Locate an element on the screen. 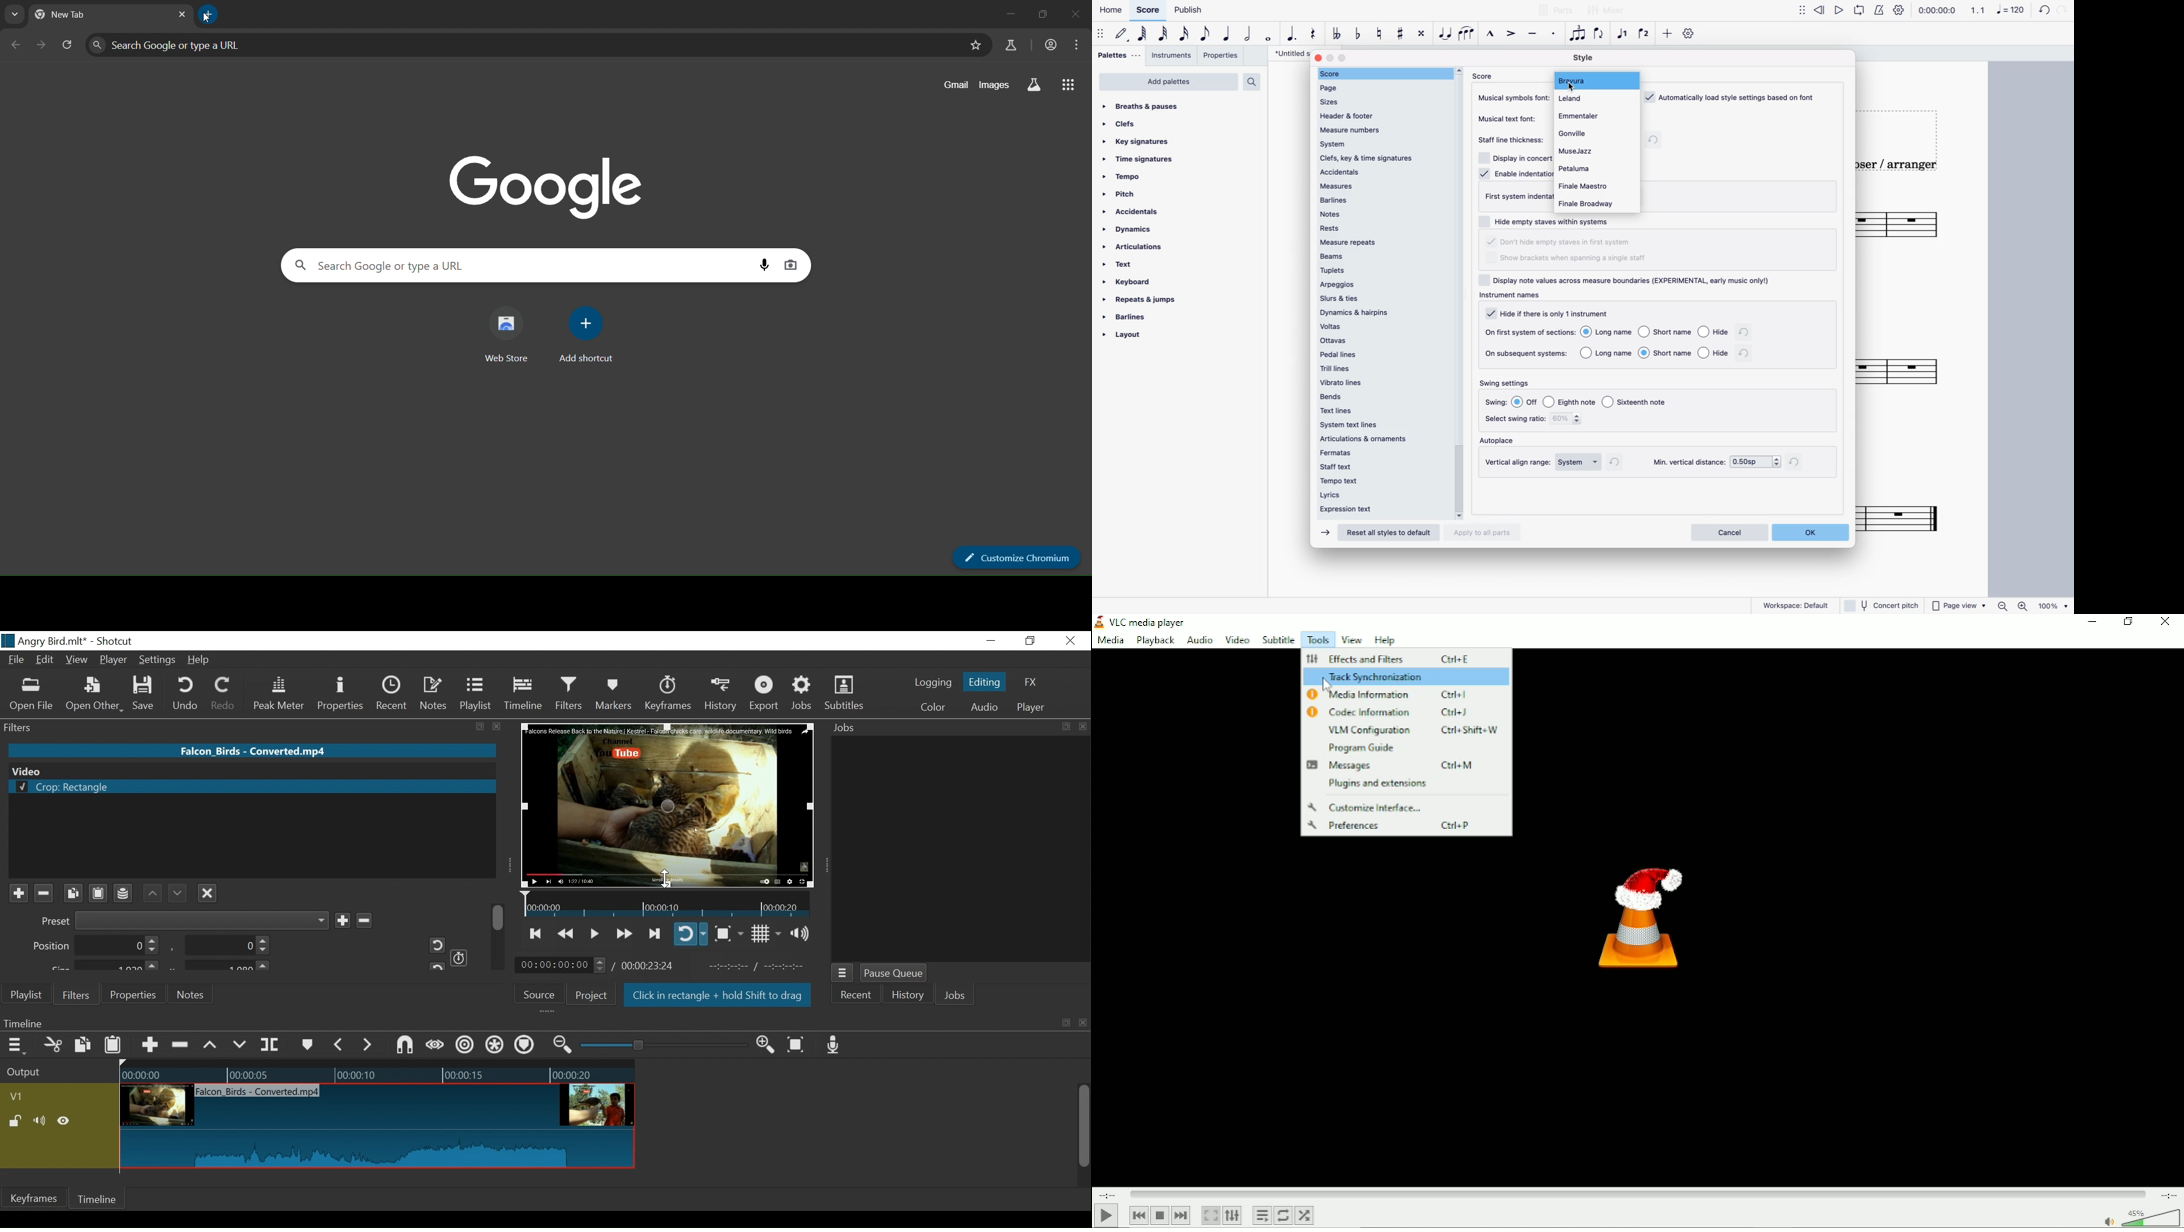  Stopwatch is located at coordinates (460, 957).